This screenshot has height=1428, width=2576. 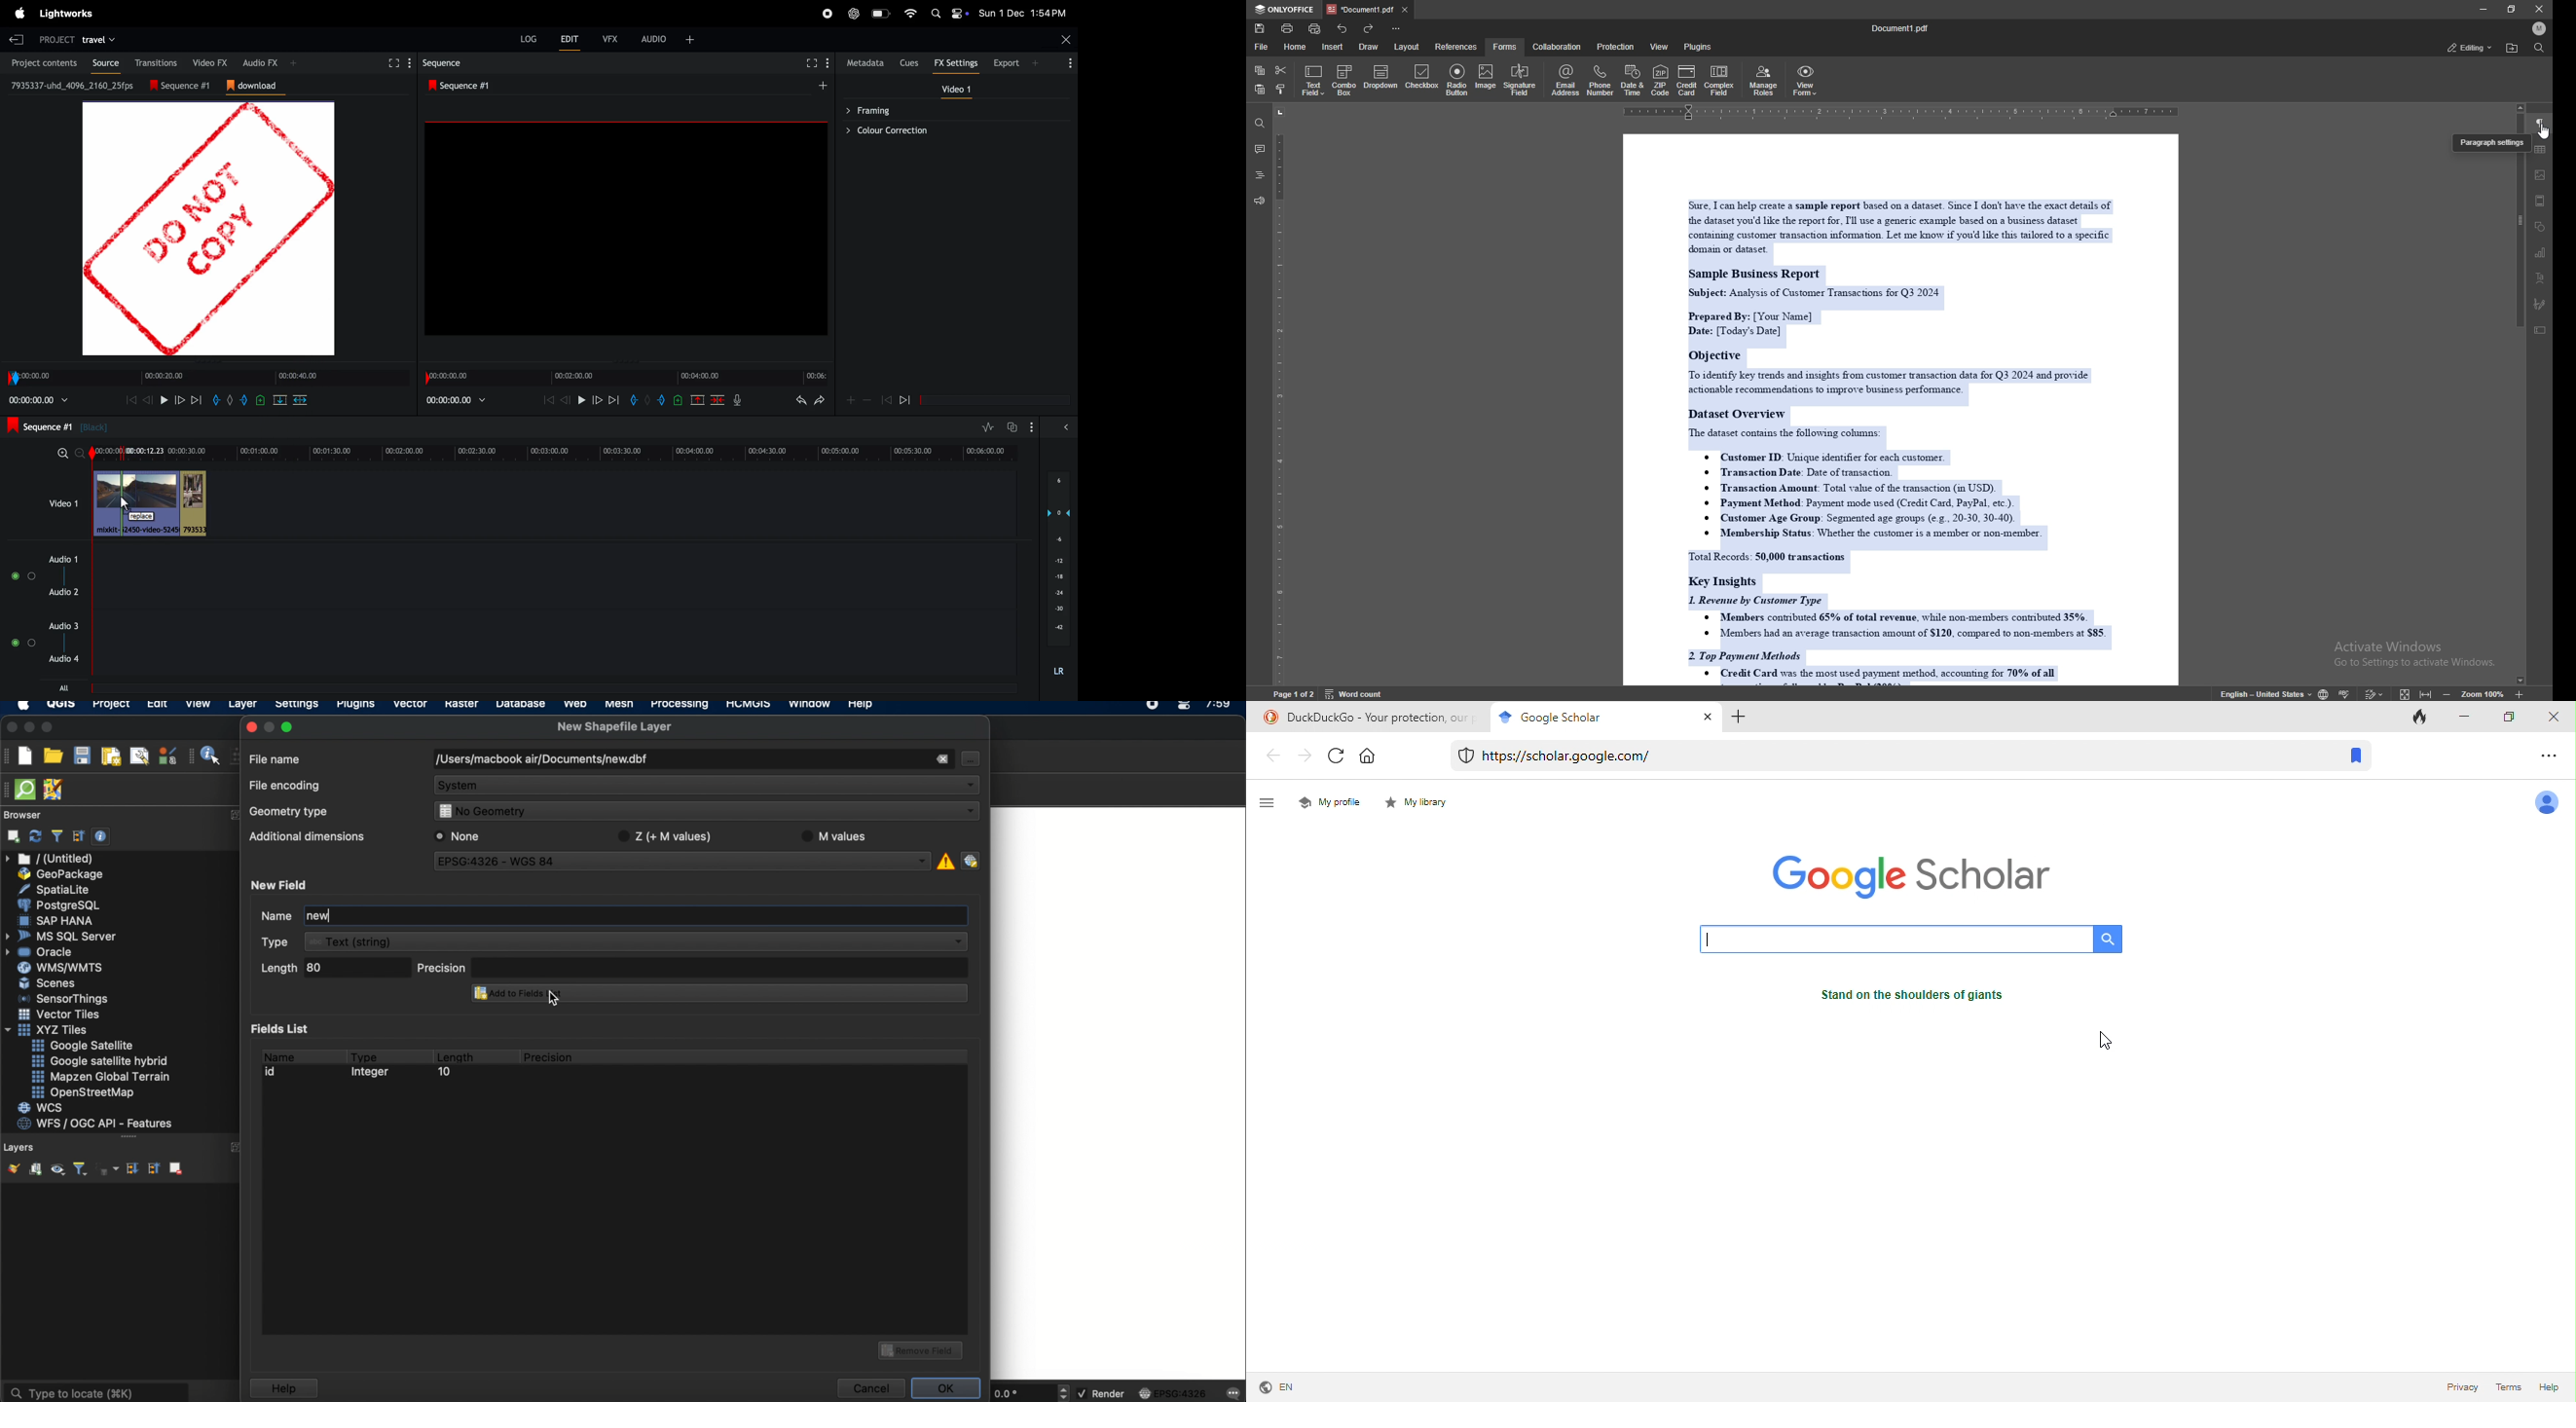 What do you see at coordinates (1367, 29) in the screenshot?
I see `redo` at bounding box center [1367, 29].